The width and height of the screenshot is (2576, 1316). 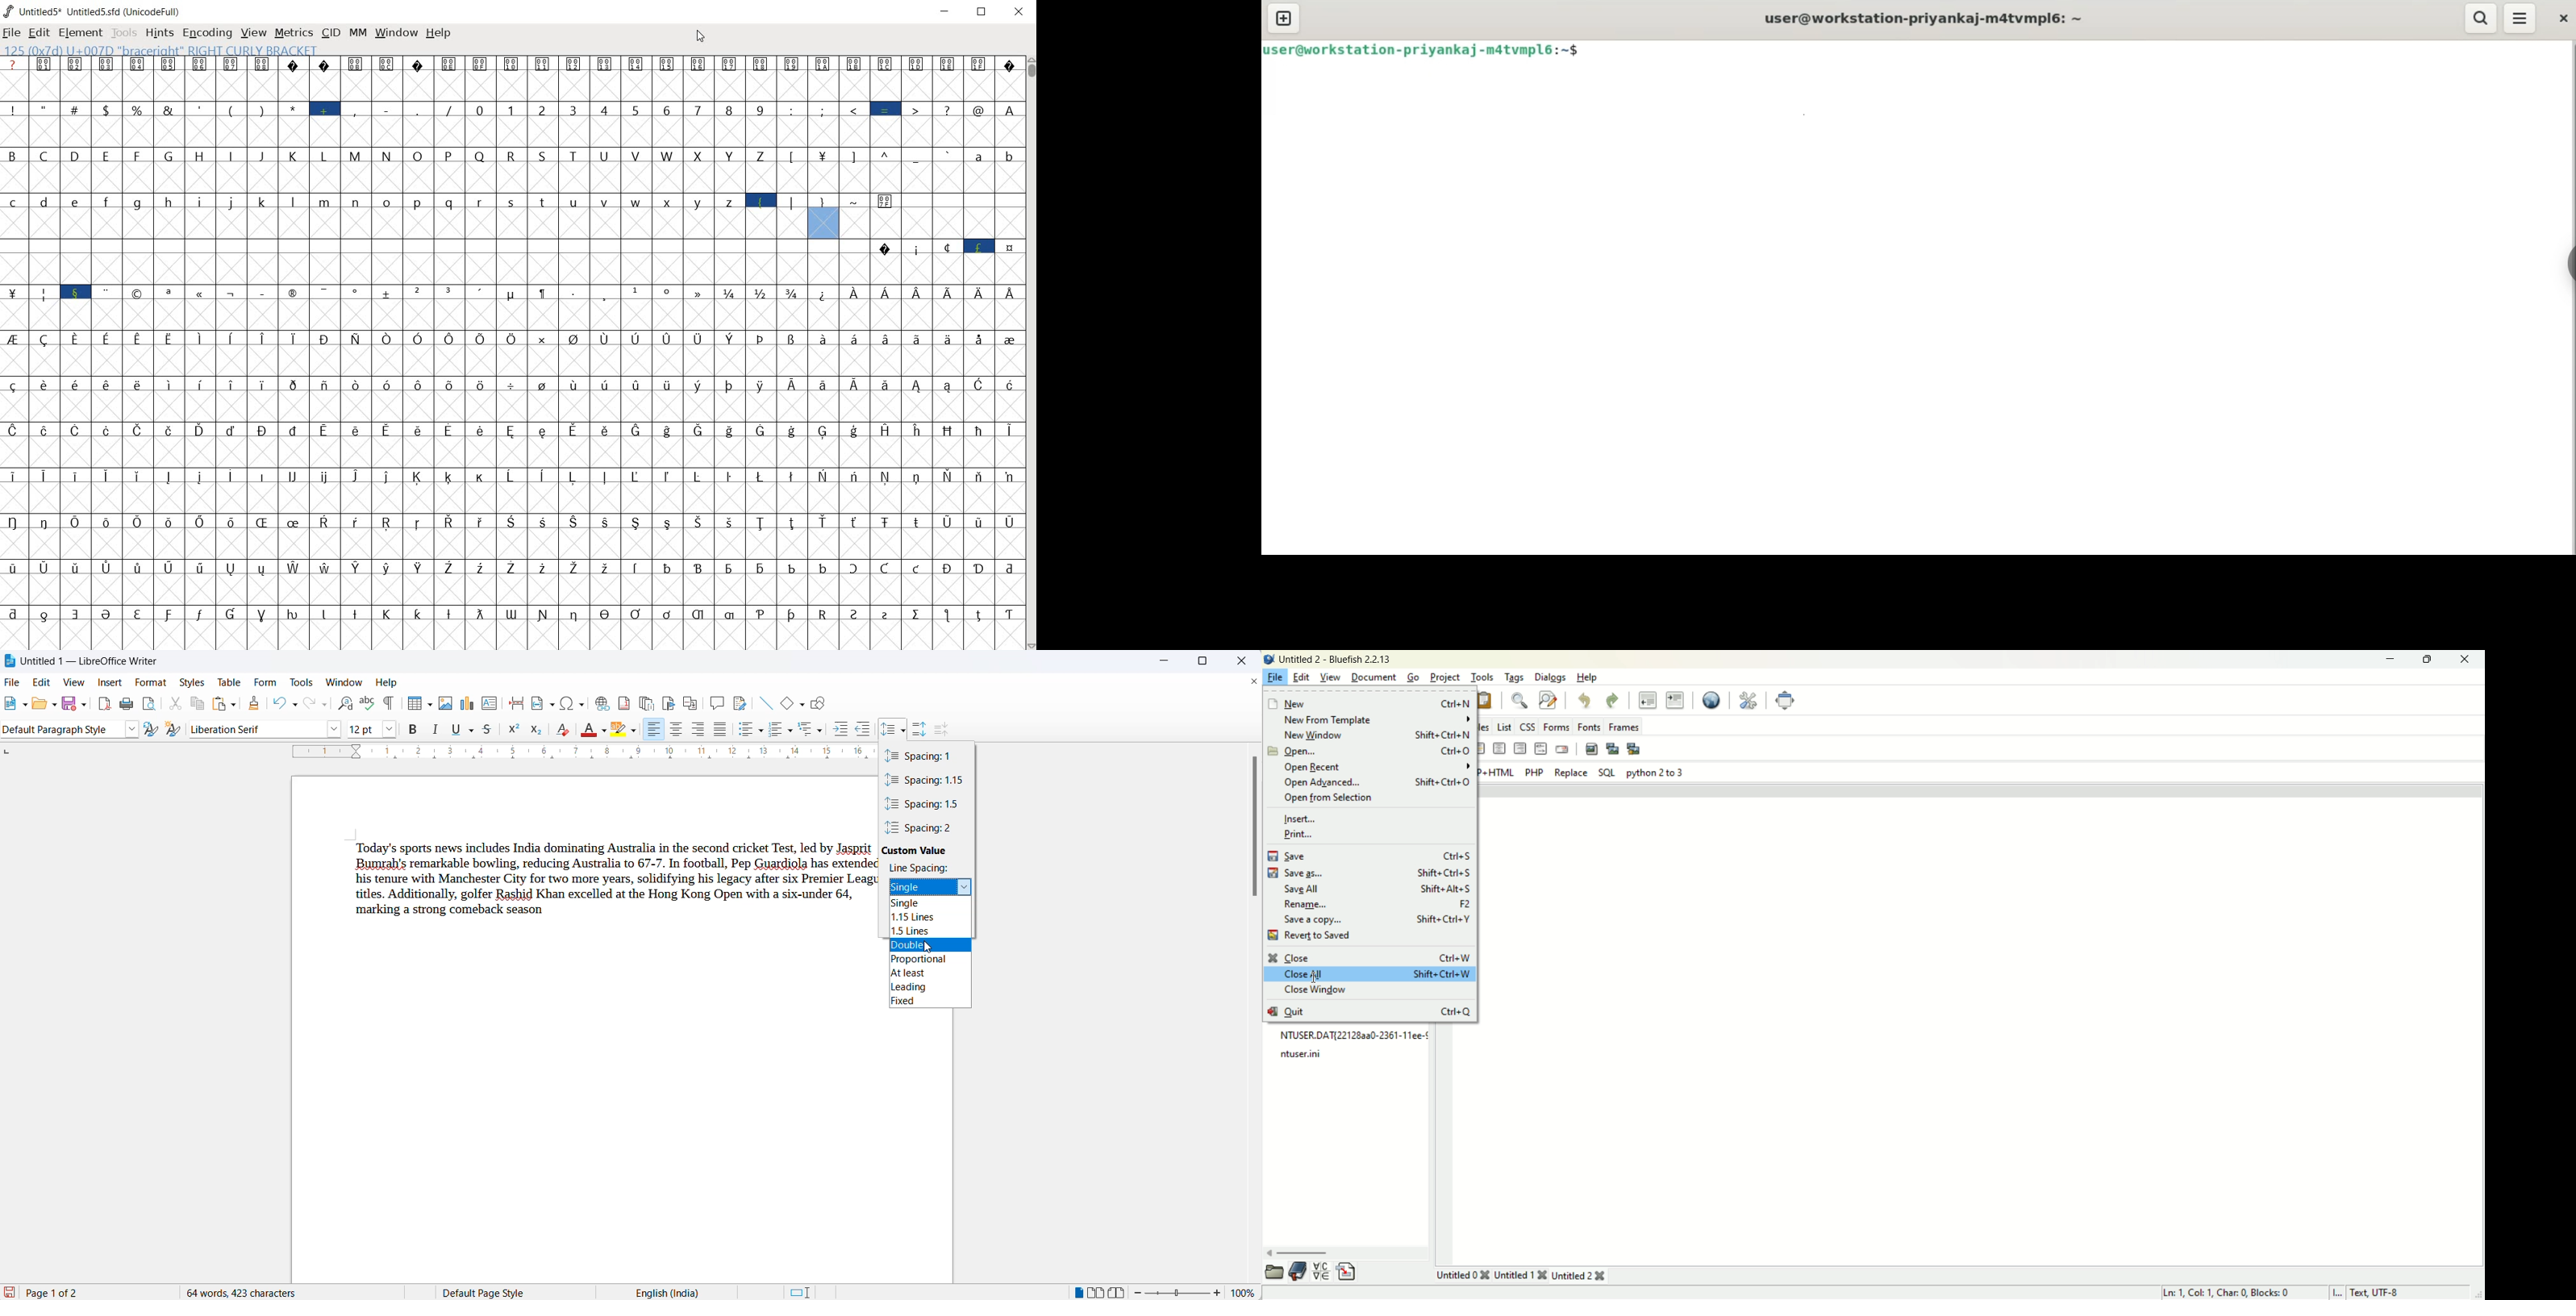 I want to click on close, so click(x=1238, y=660).